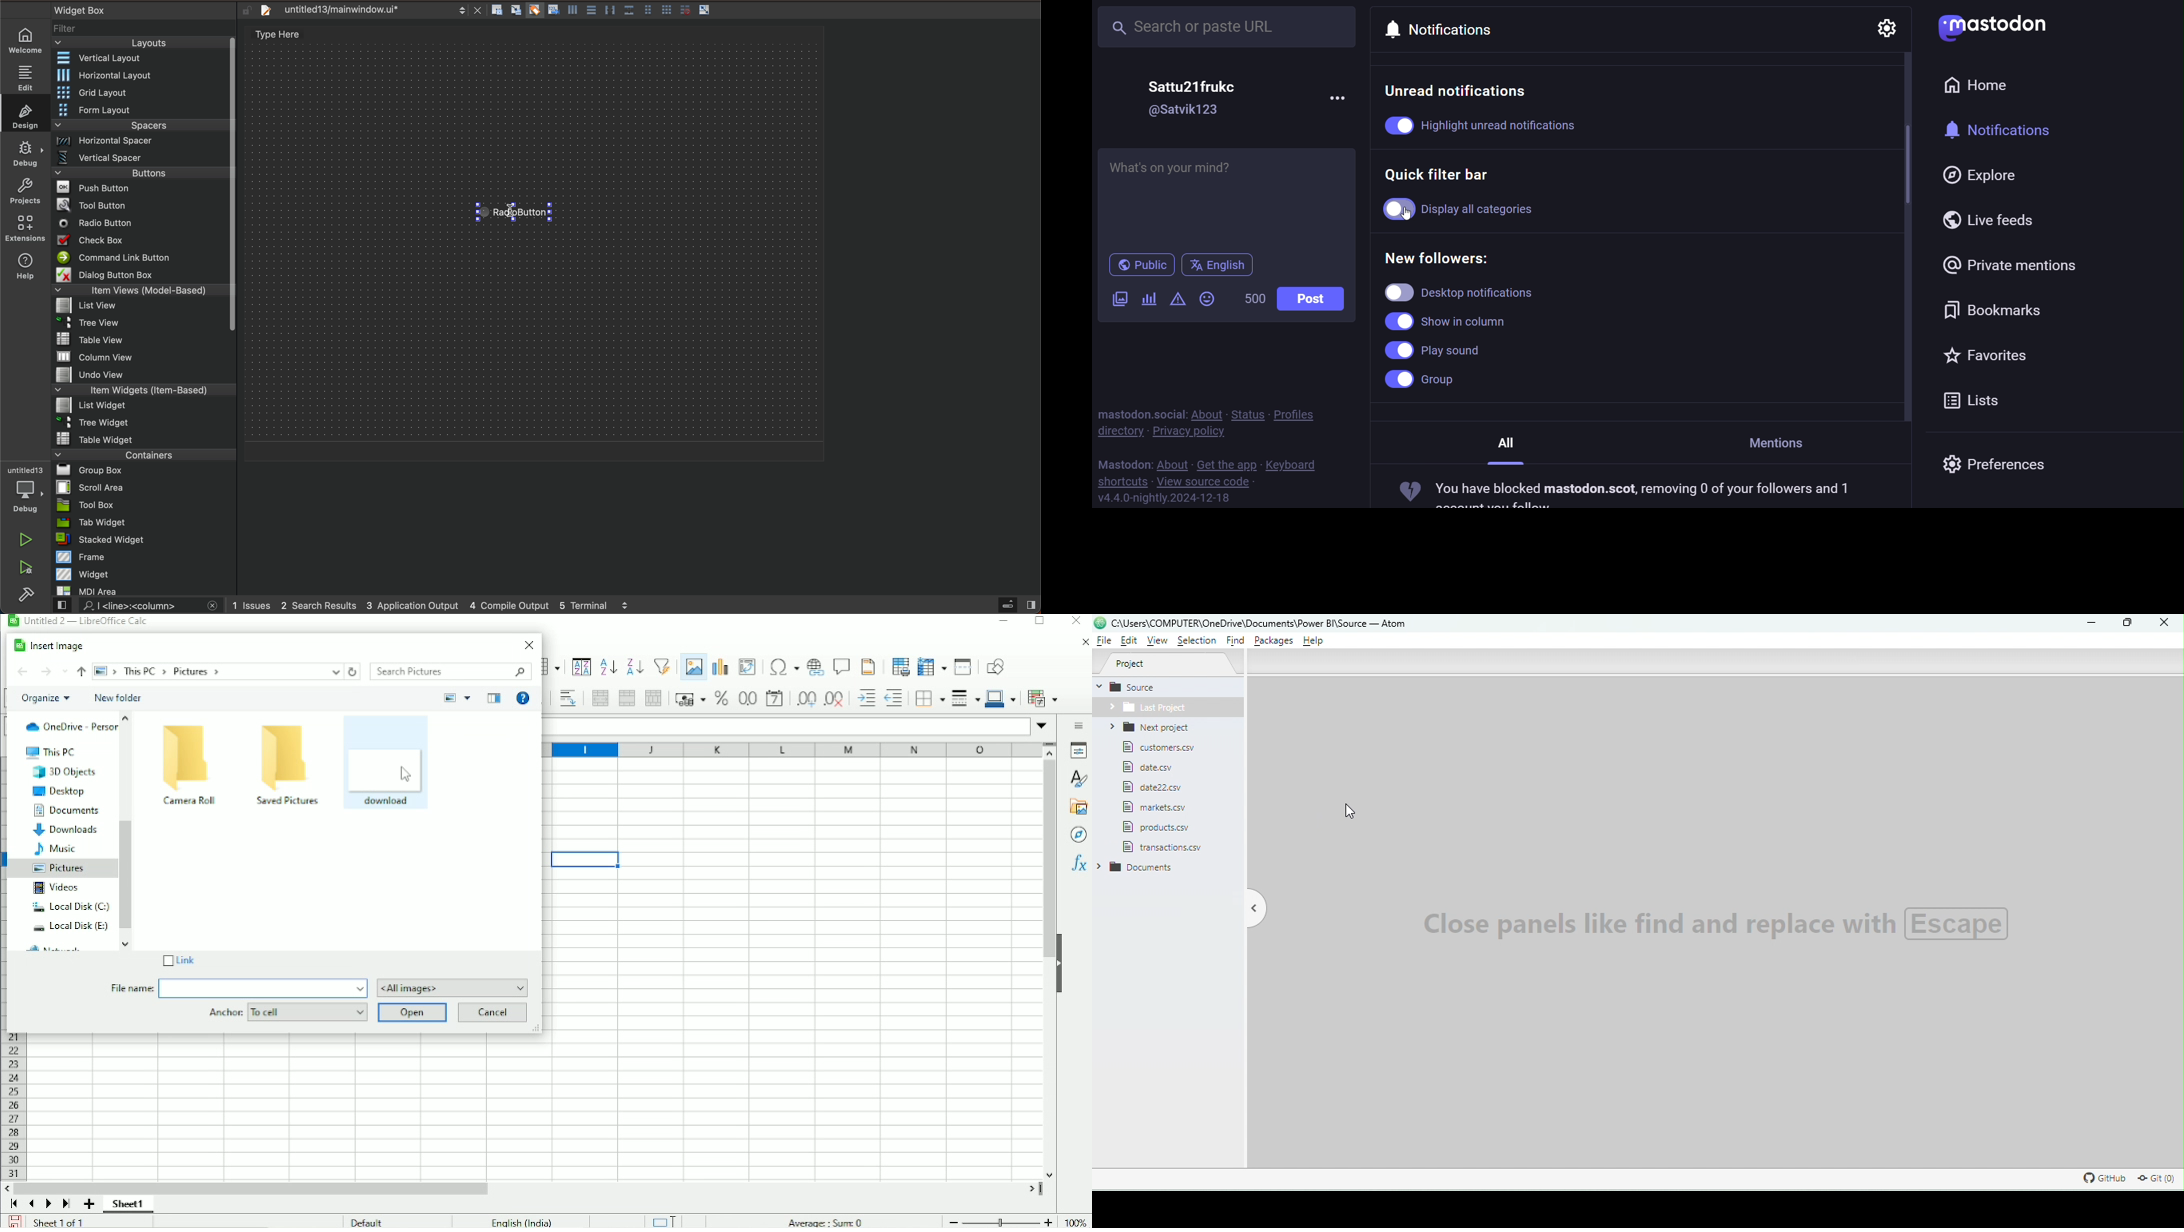 This screenshot has height=1232, width=2184. I want to click on Wrap text, so click(567, 698).